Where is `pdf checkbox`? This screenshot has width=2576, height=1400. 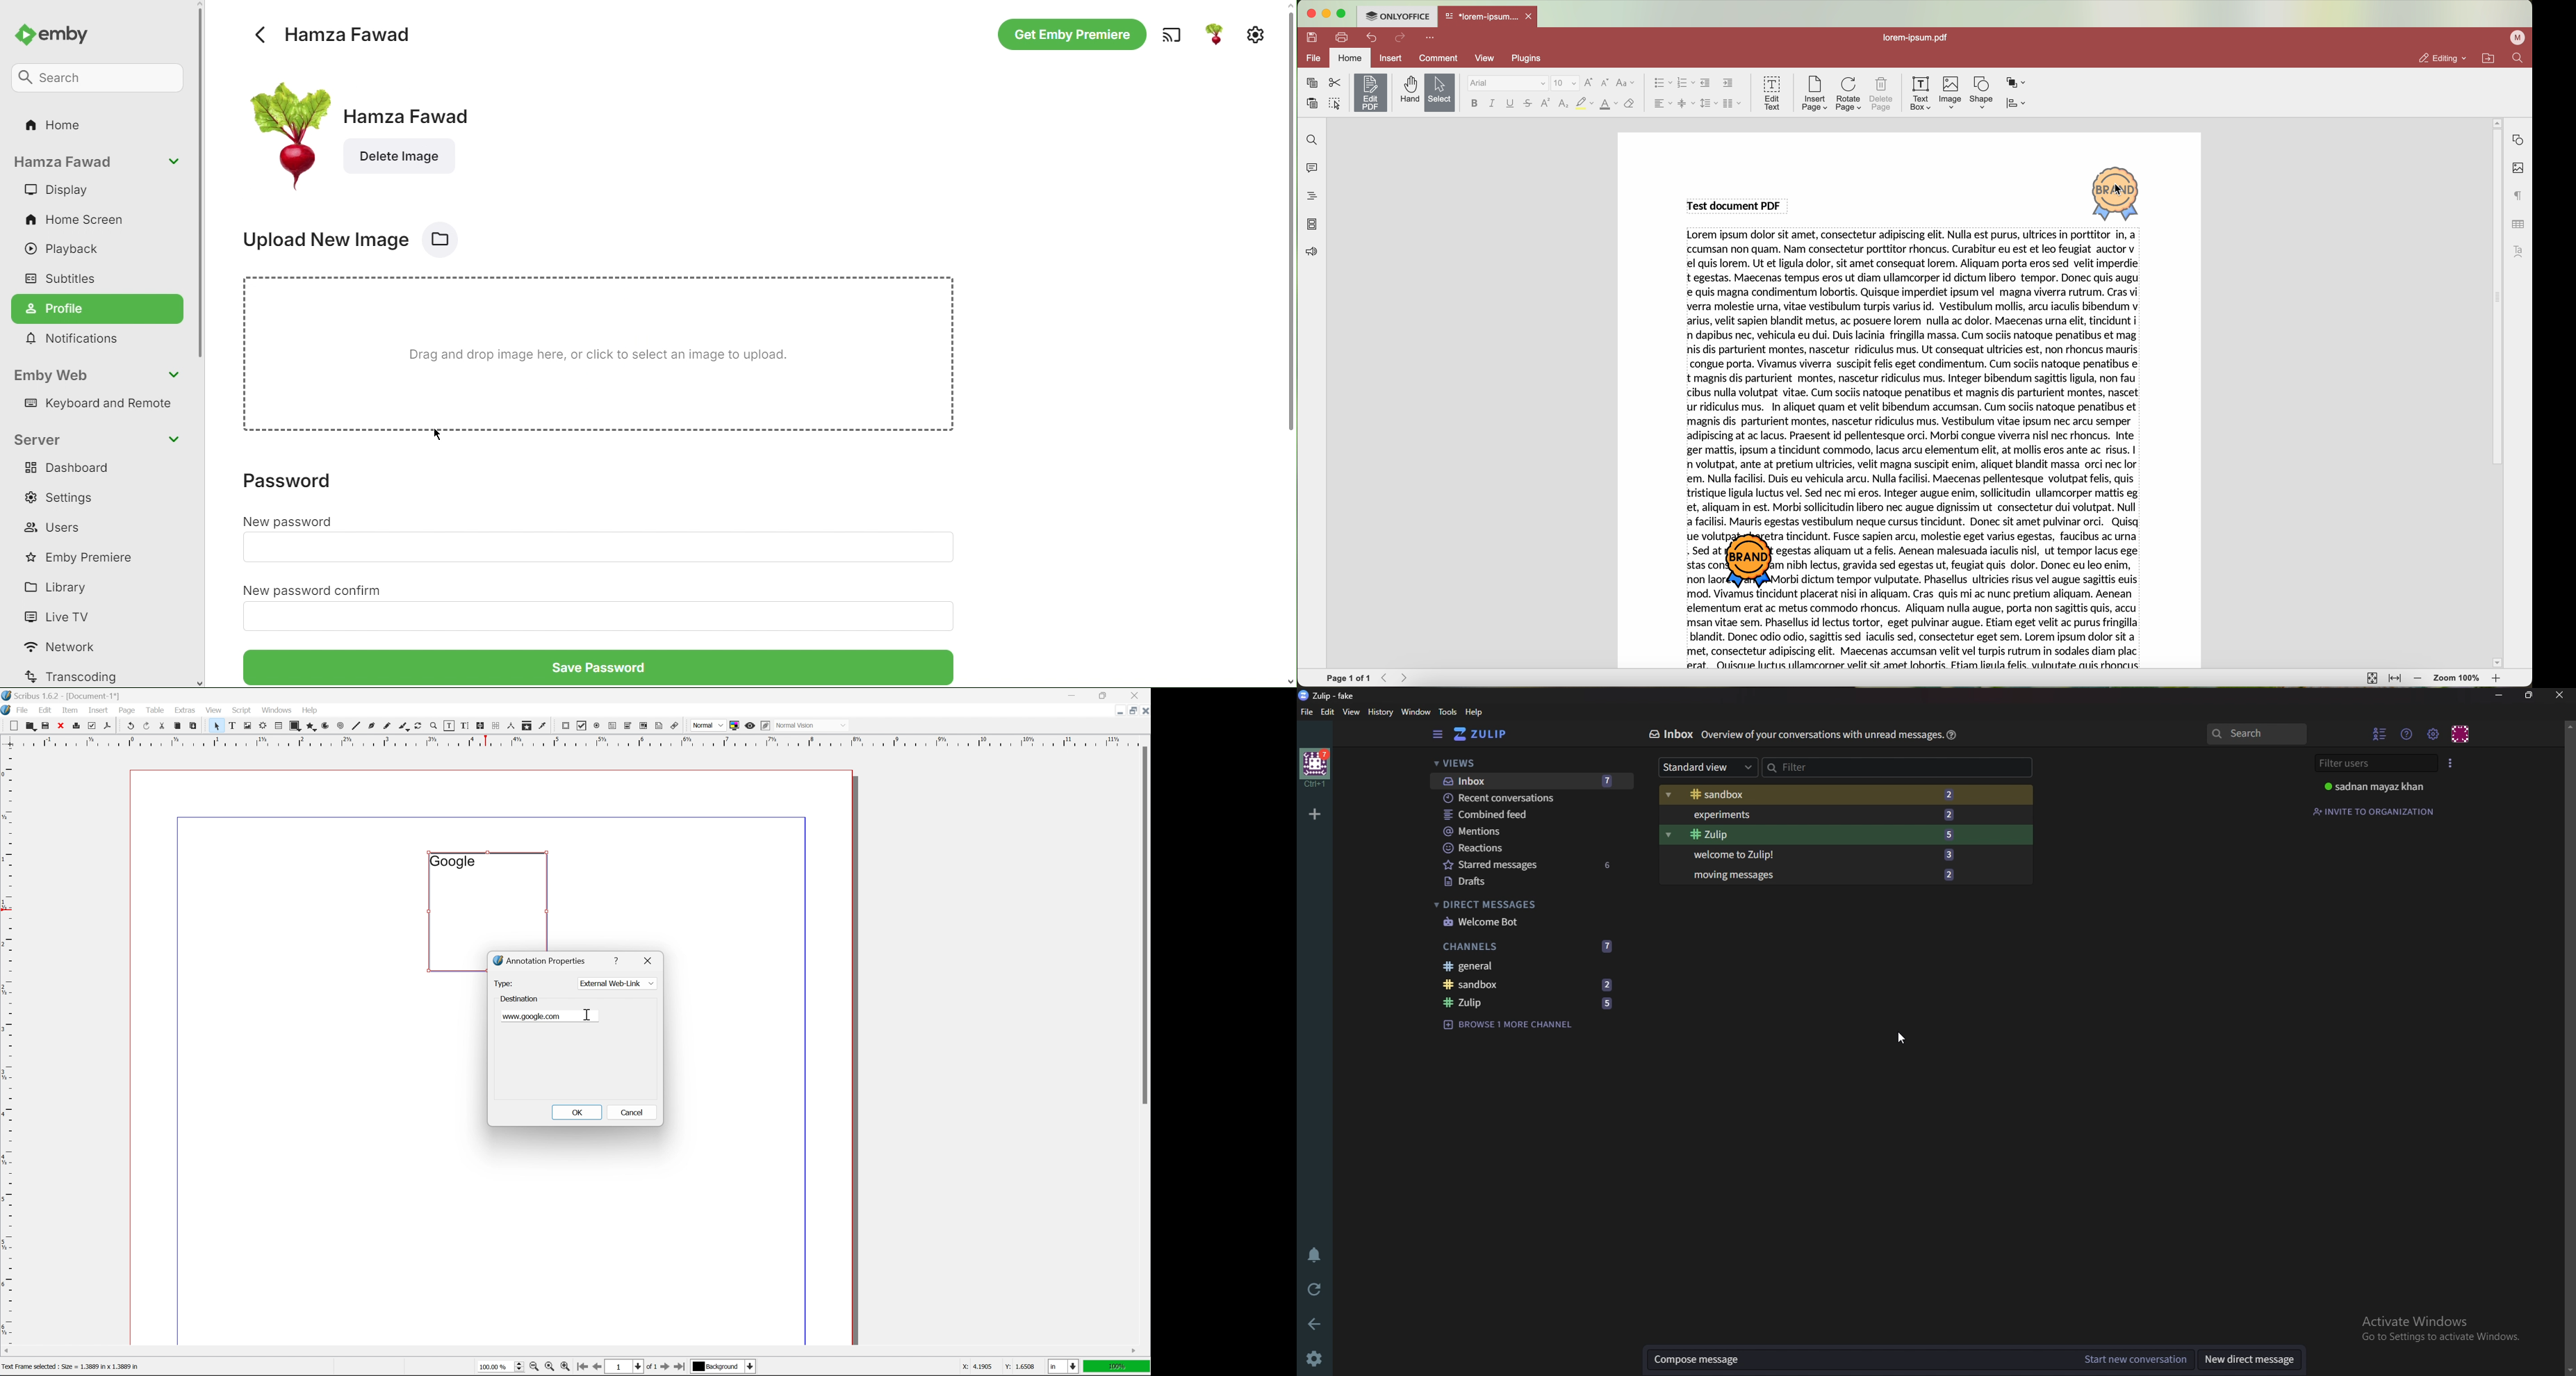 pdf checkbox is located at coordinates (580, 727).